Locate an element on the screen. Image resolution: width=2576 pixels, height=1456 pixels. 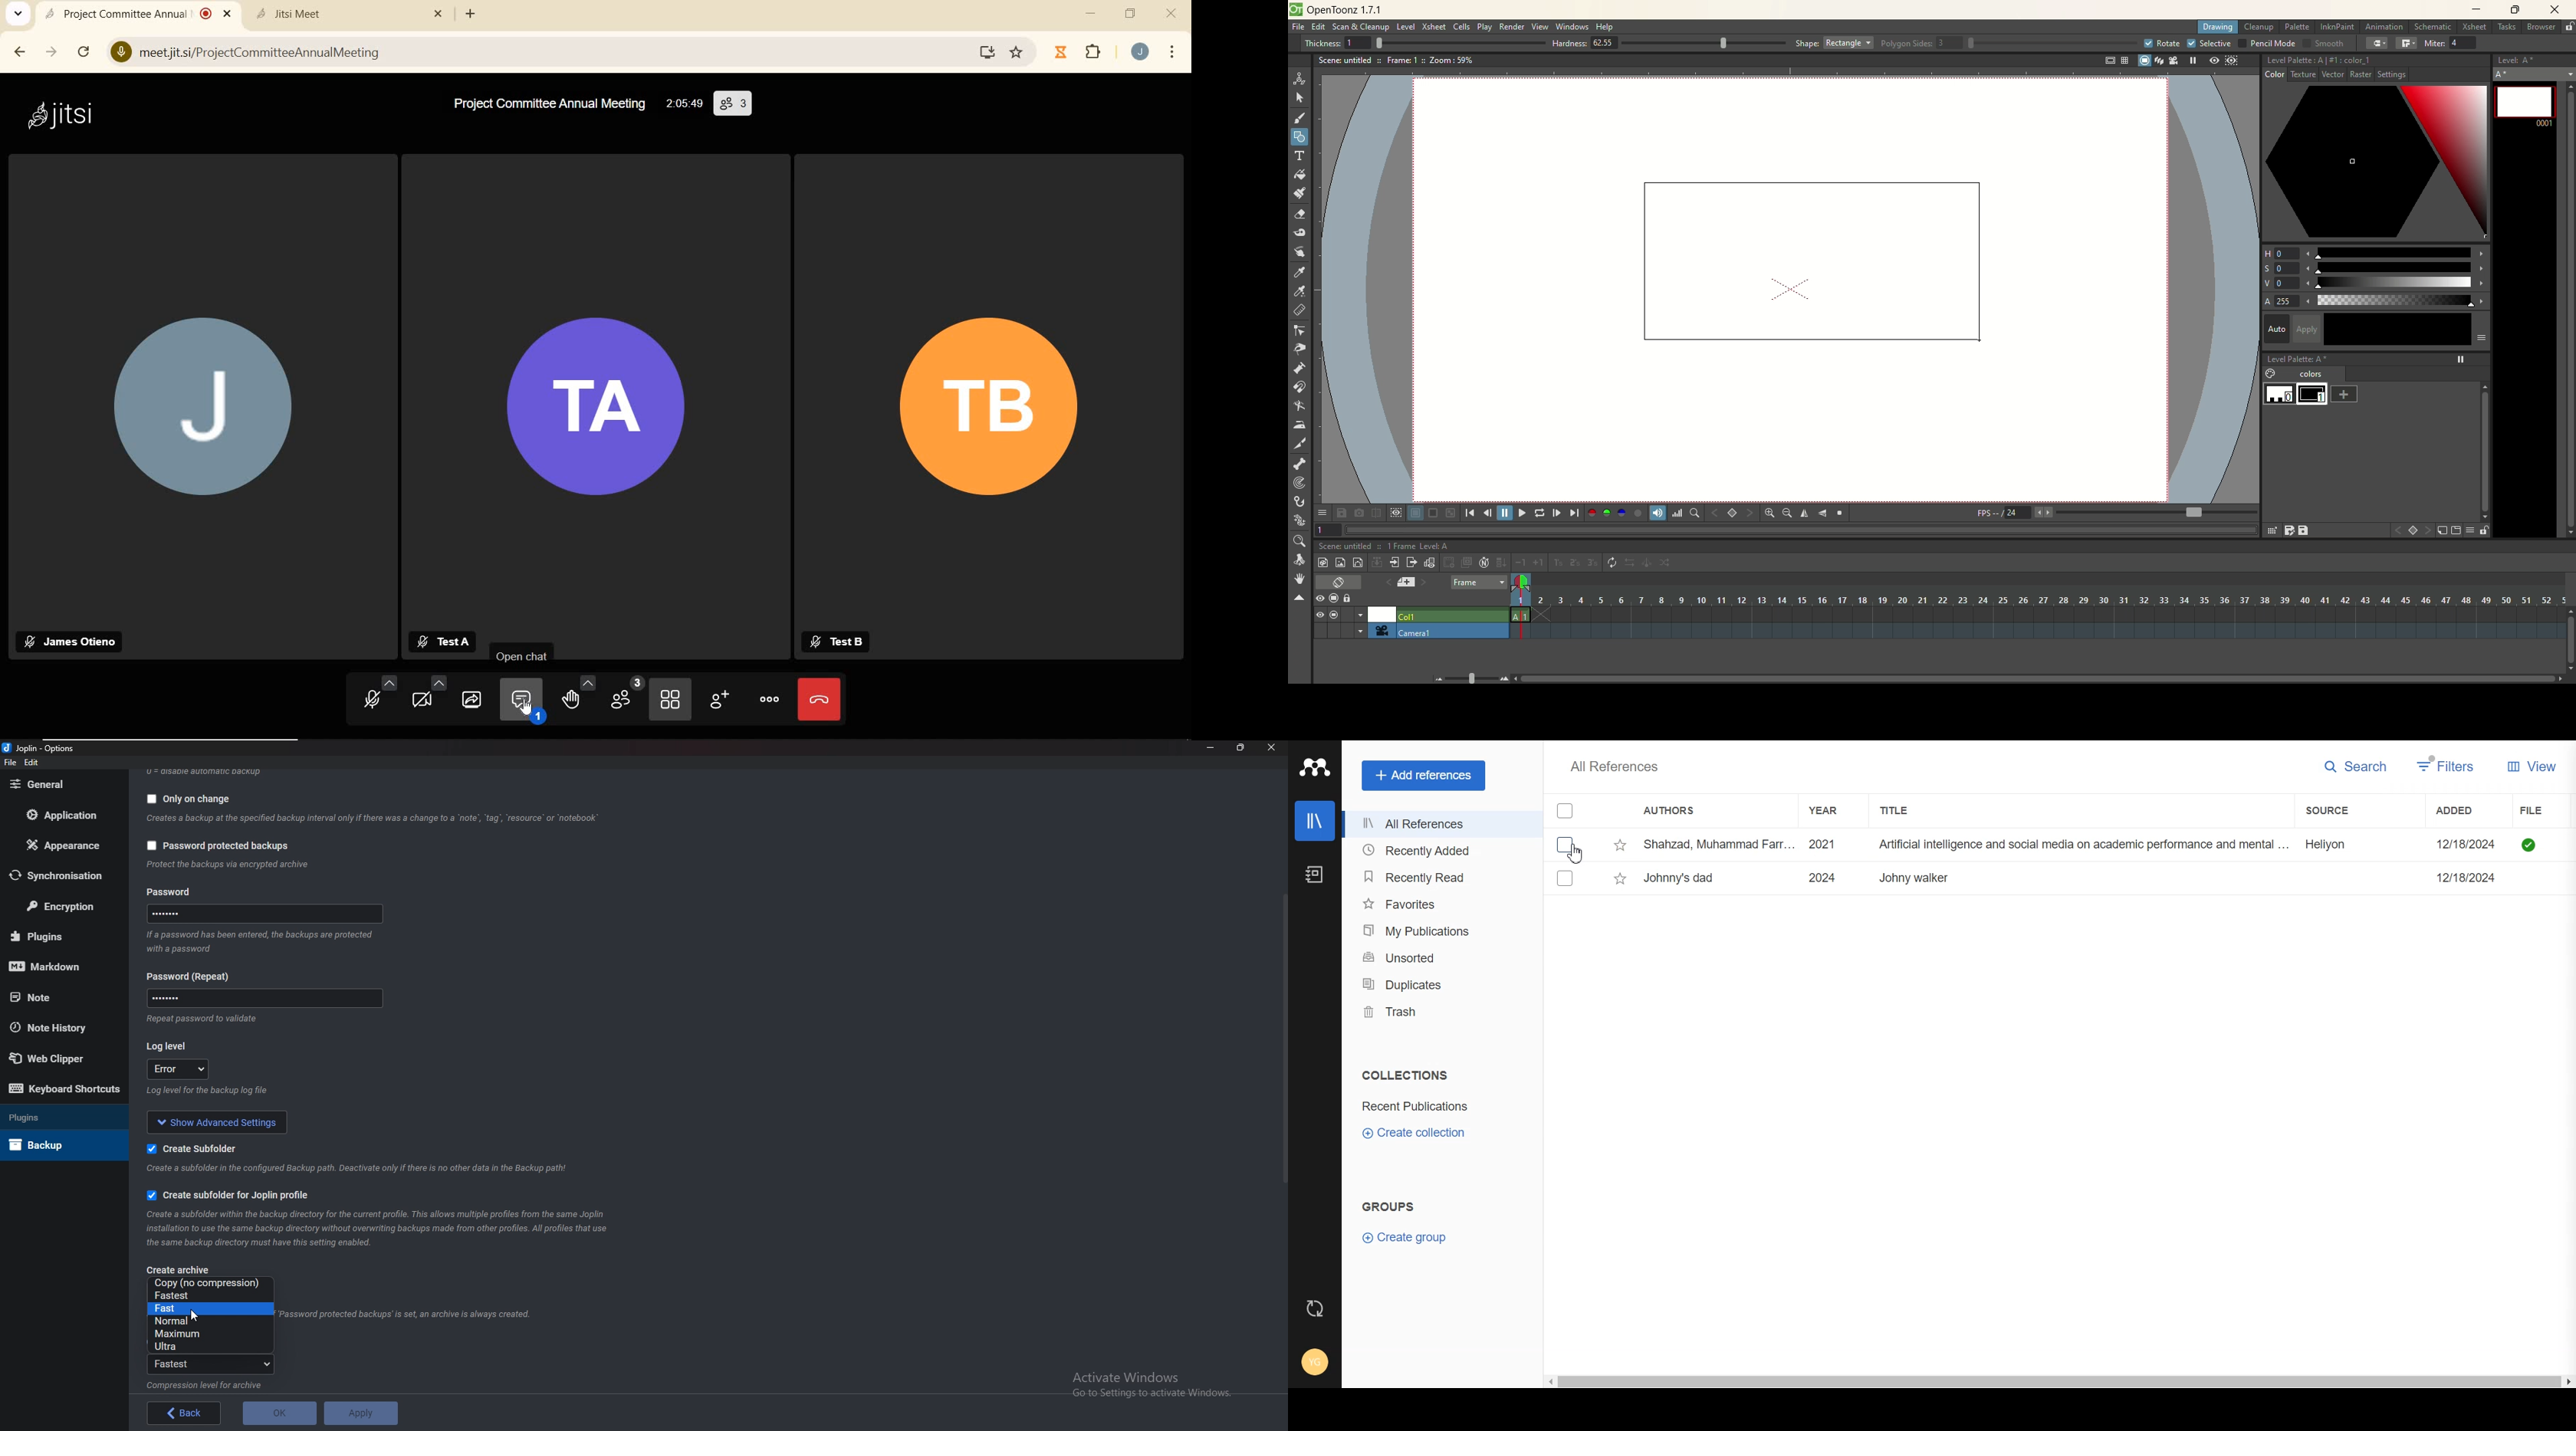
select entry is located at coordinates (1565, 878).